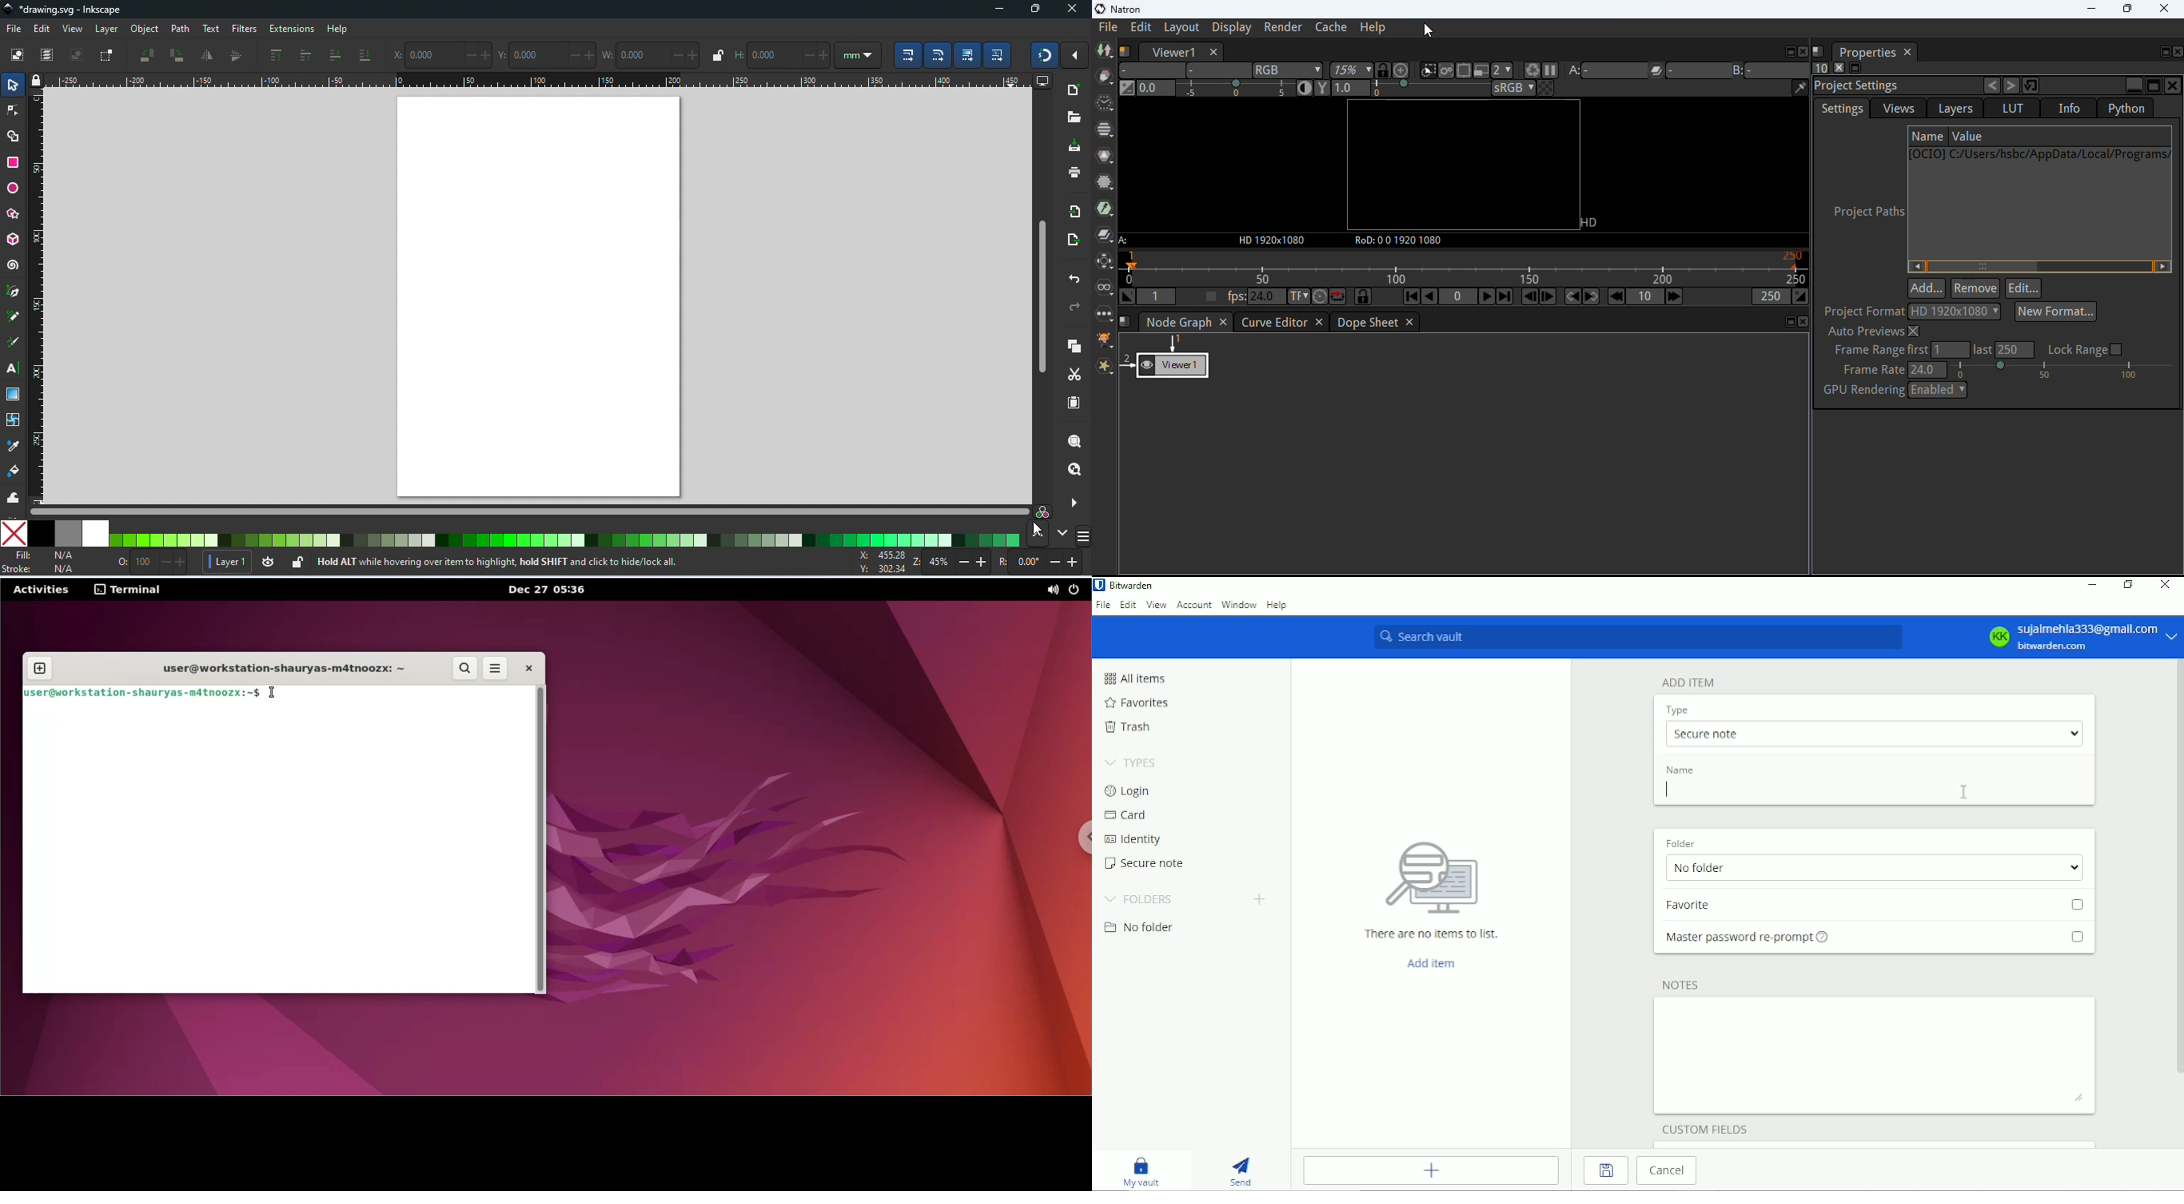 Image resolution: width=2184 pixels, height=1204 pixels. I want to click on print, so click(1073, 172).